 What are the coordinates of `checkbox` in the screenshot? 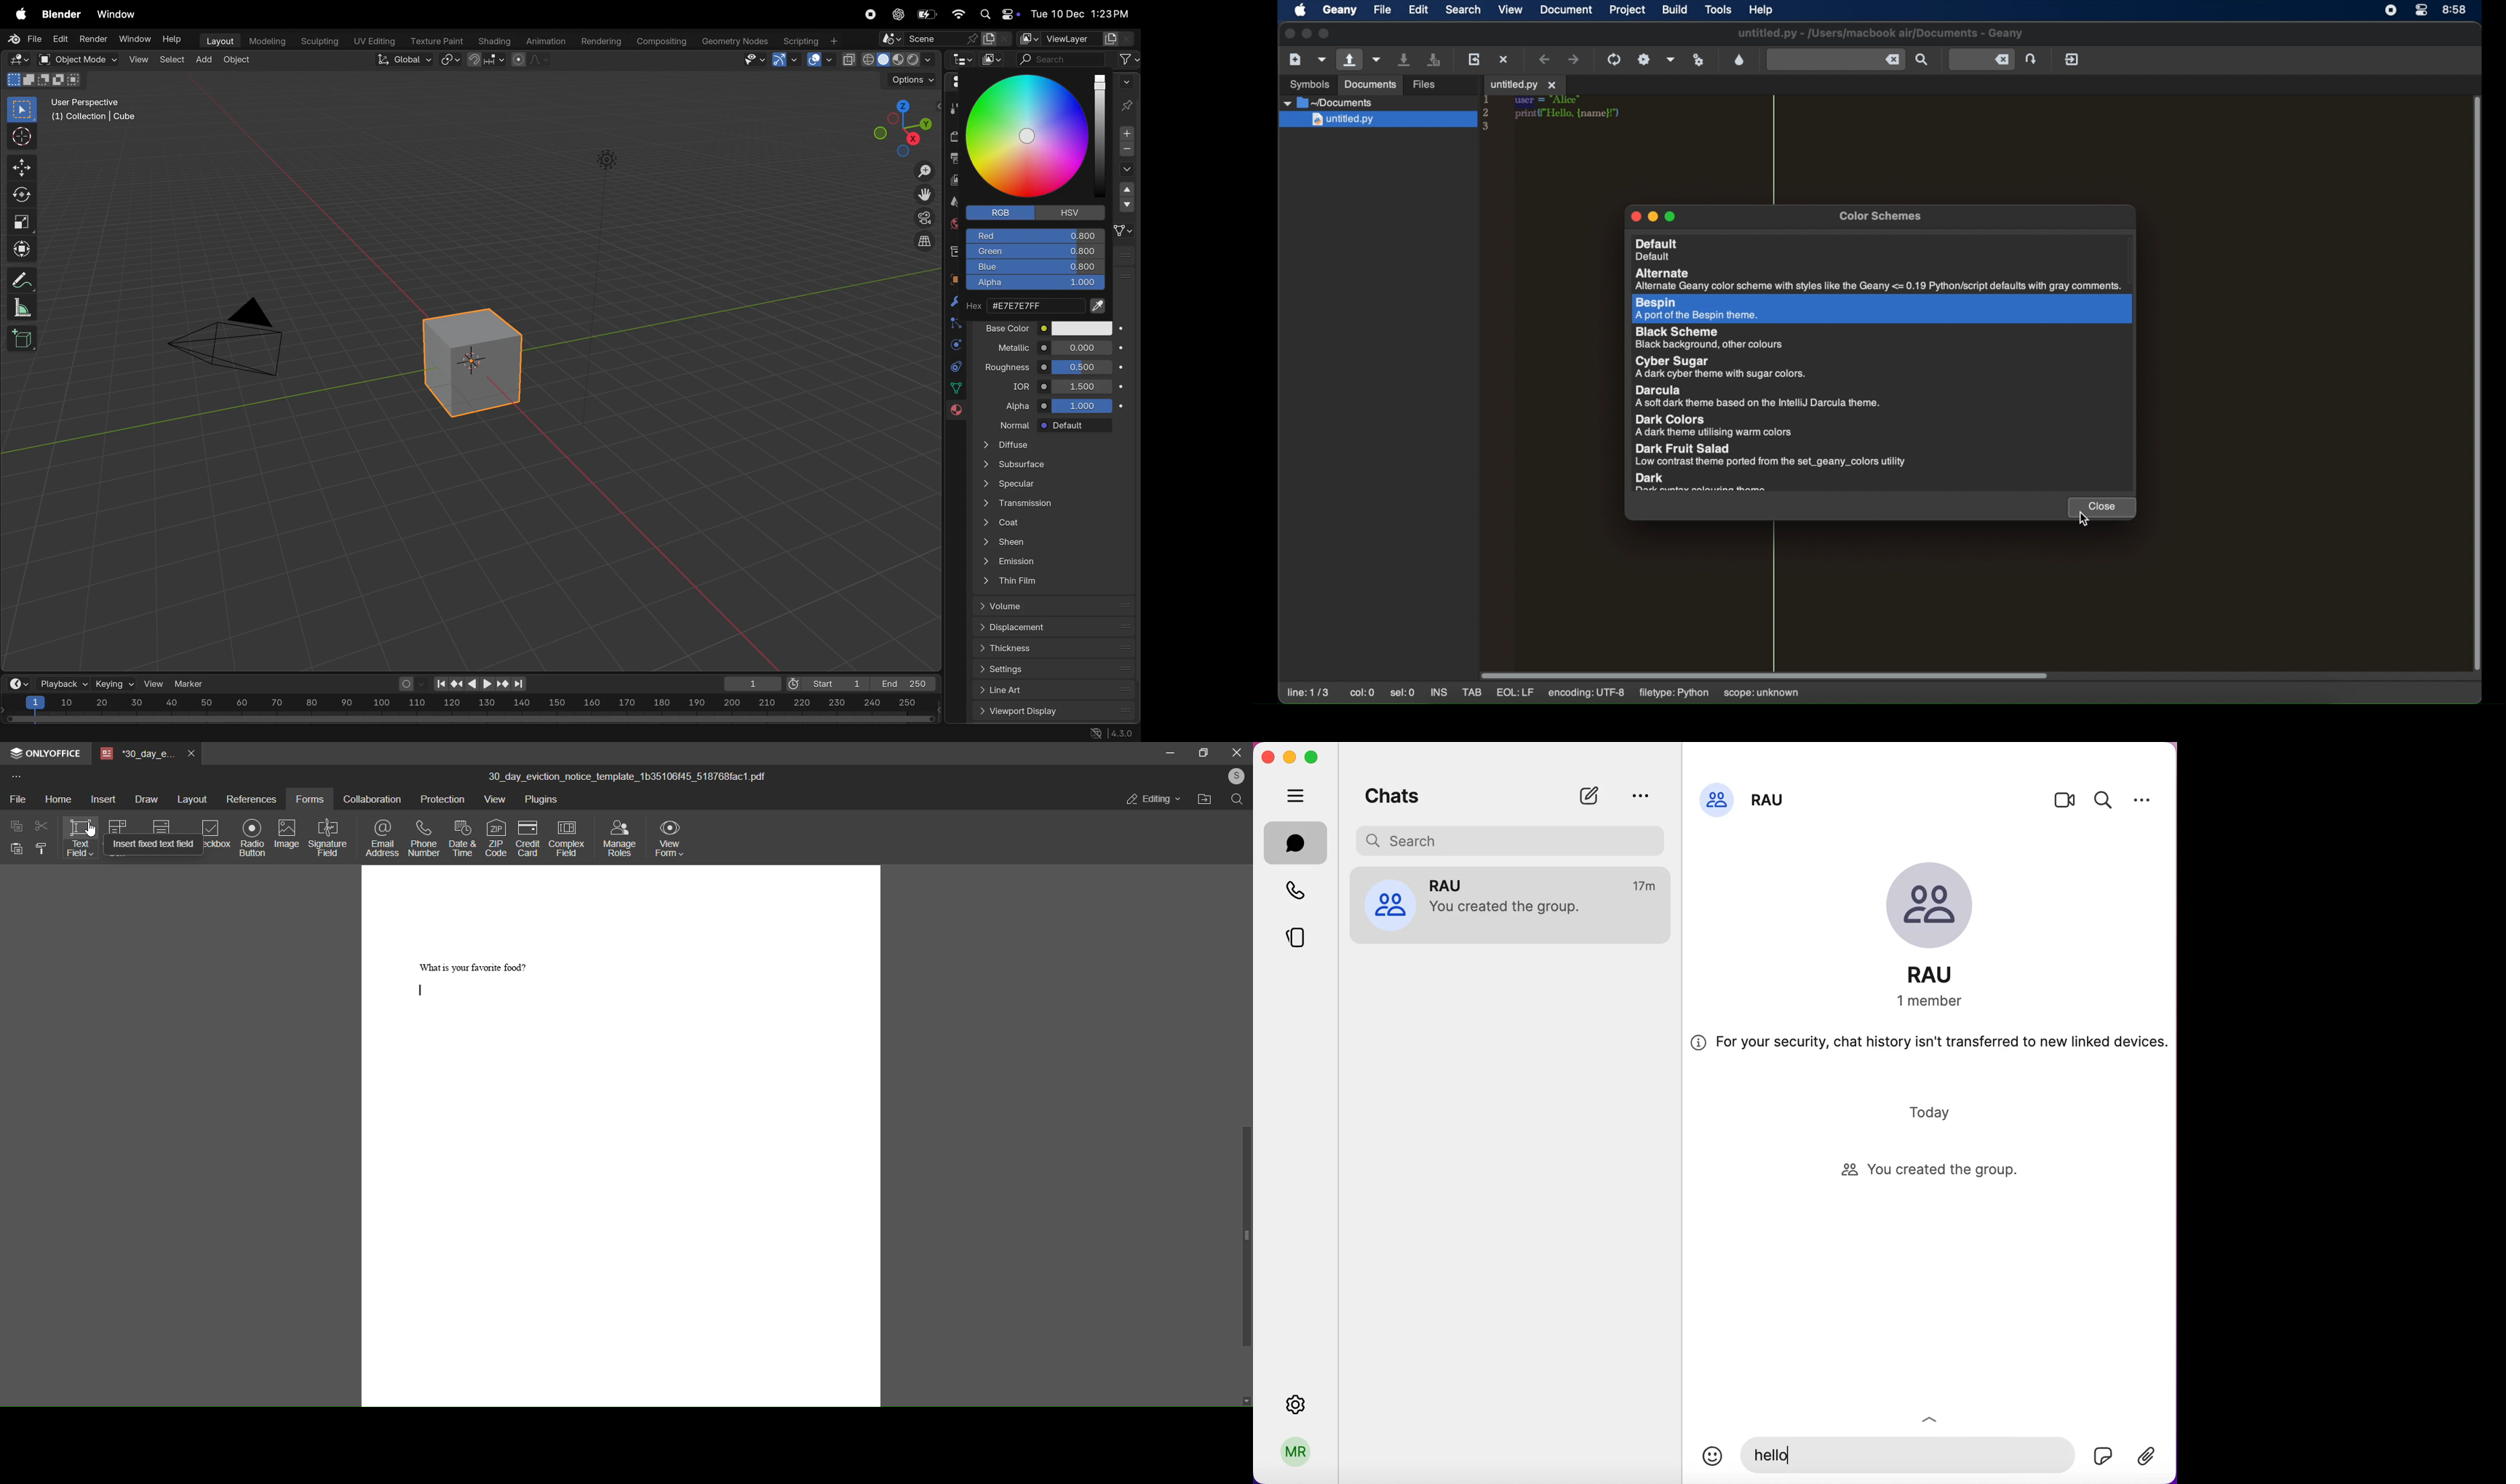 It's located at (209, 827).